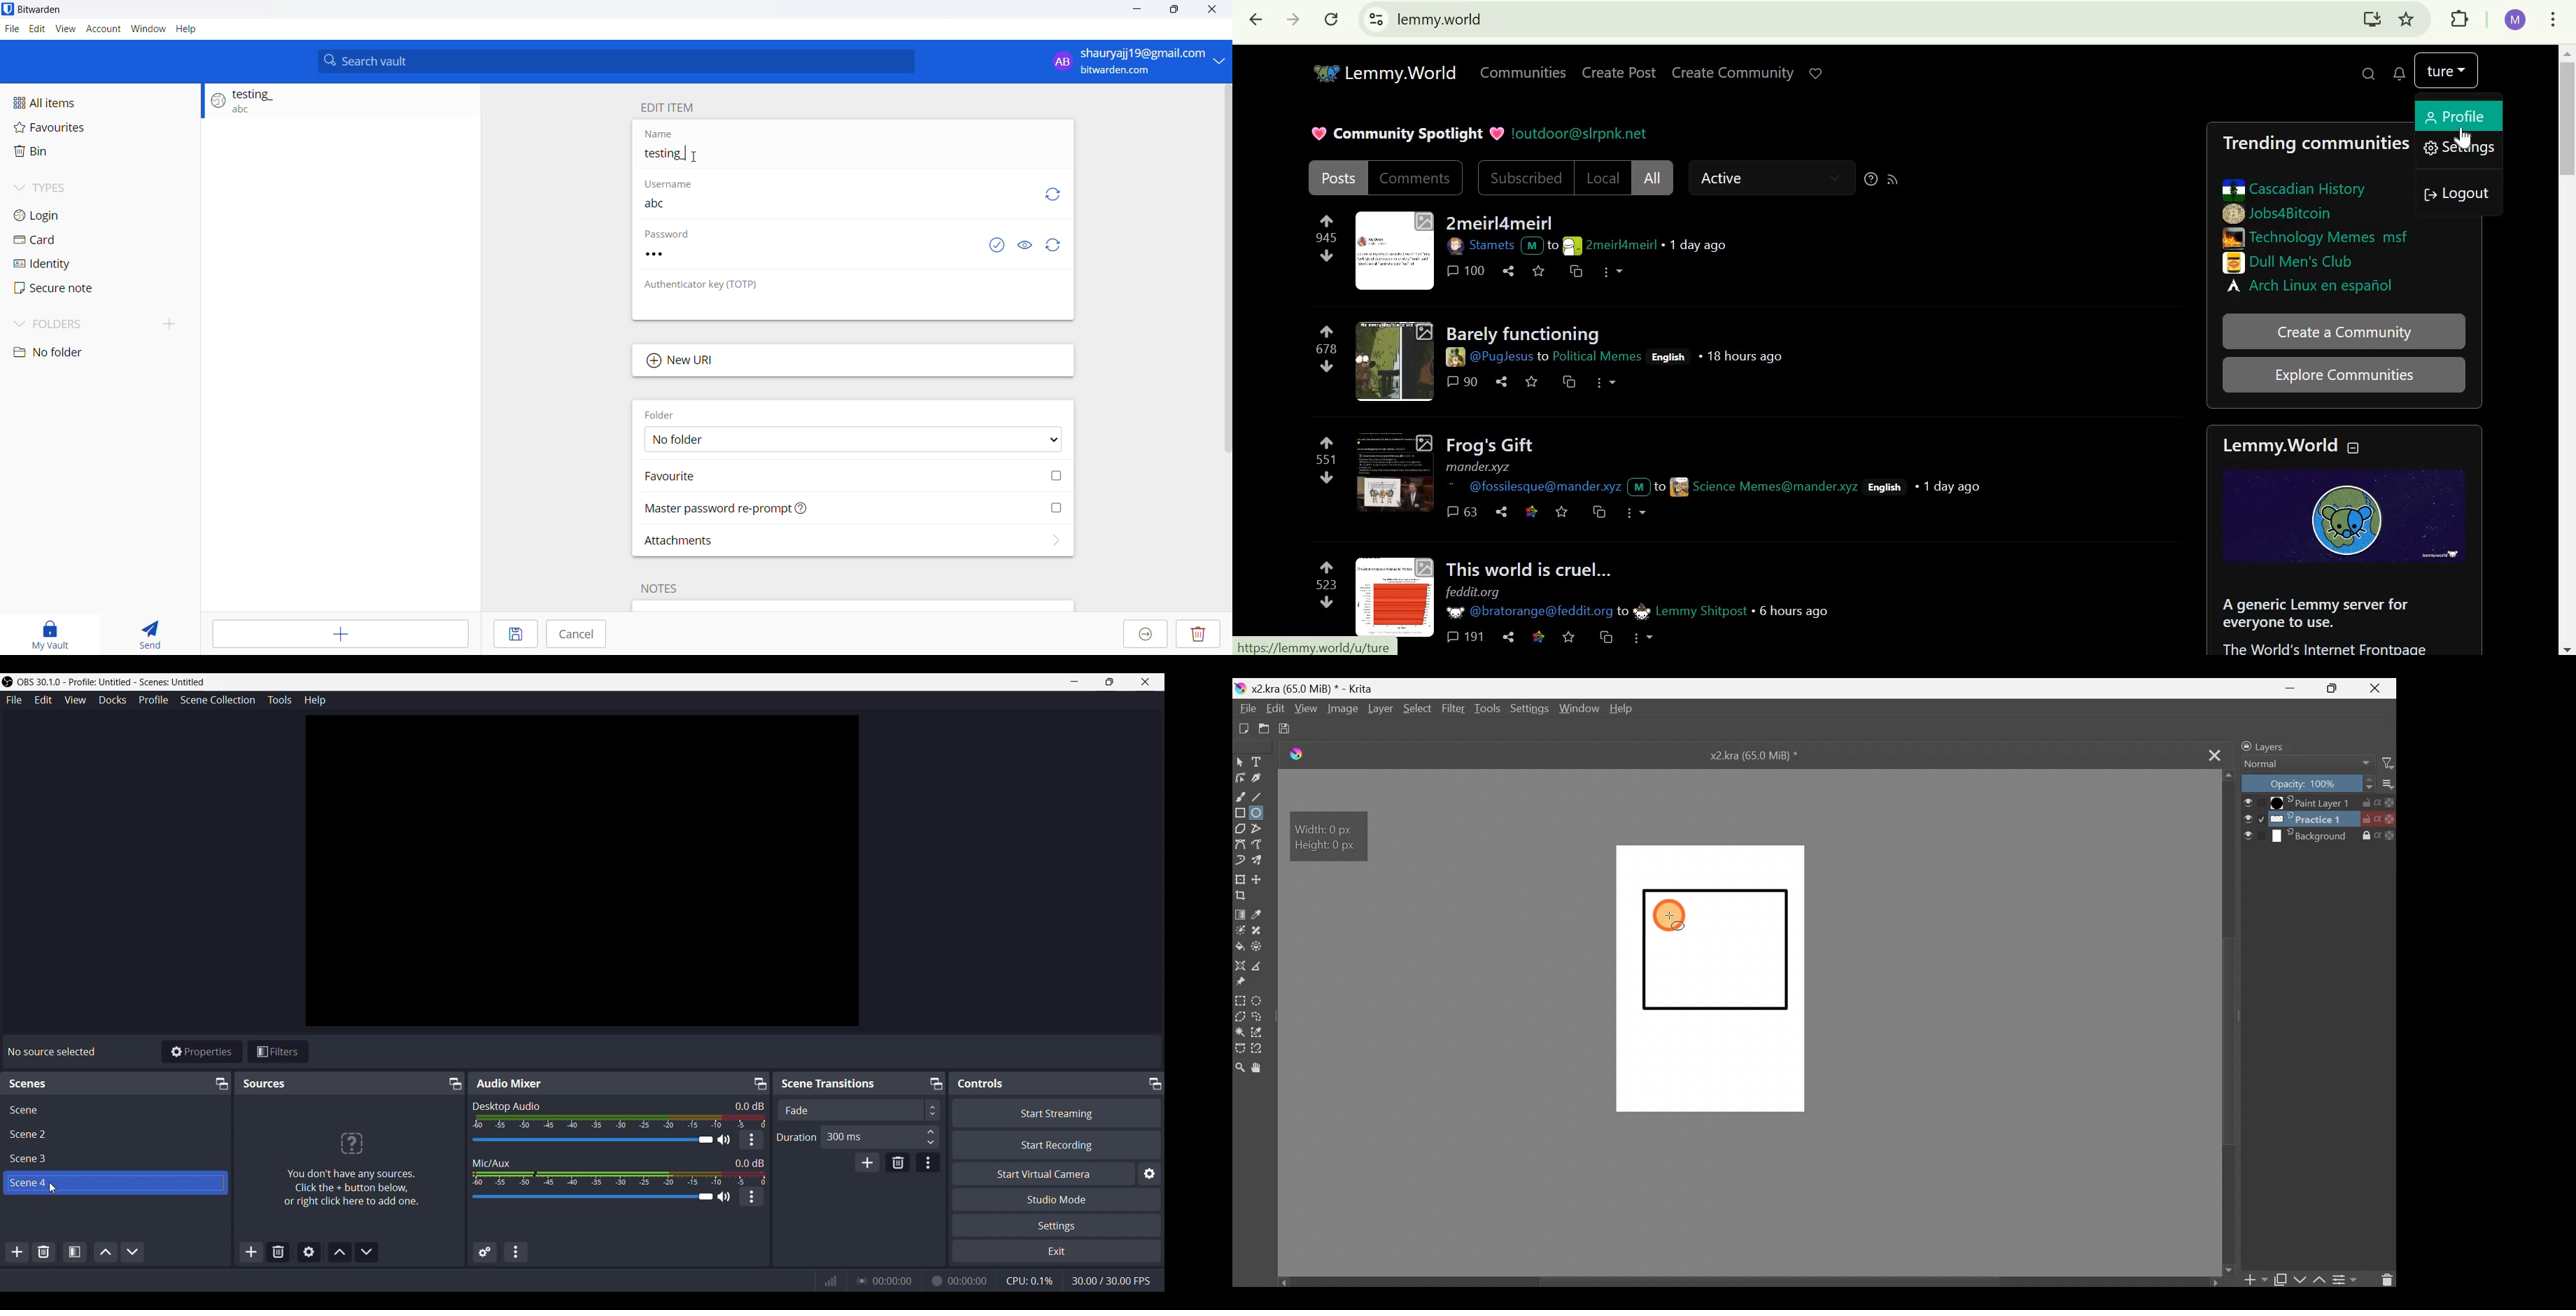 The width and height of the screenshot is (2576, 1316). Describe the element at coordinates (366, 1251) in the screenshot. I see `Move source(s) down` at that location.